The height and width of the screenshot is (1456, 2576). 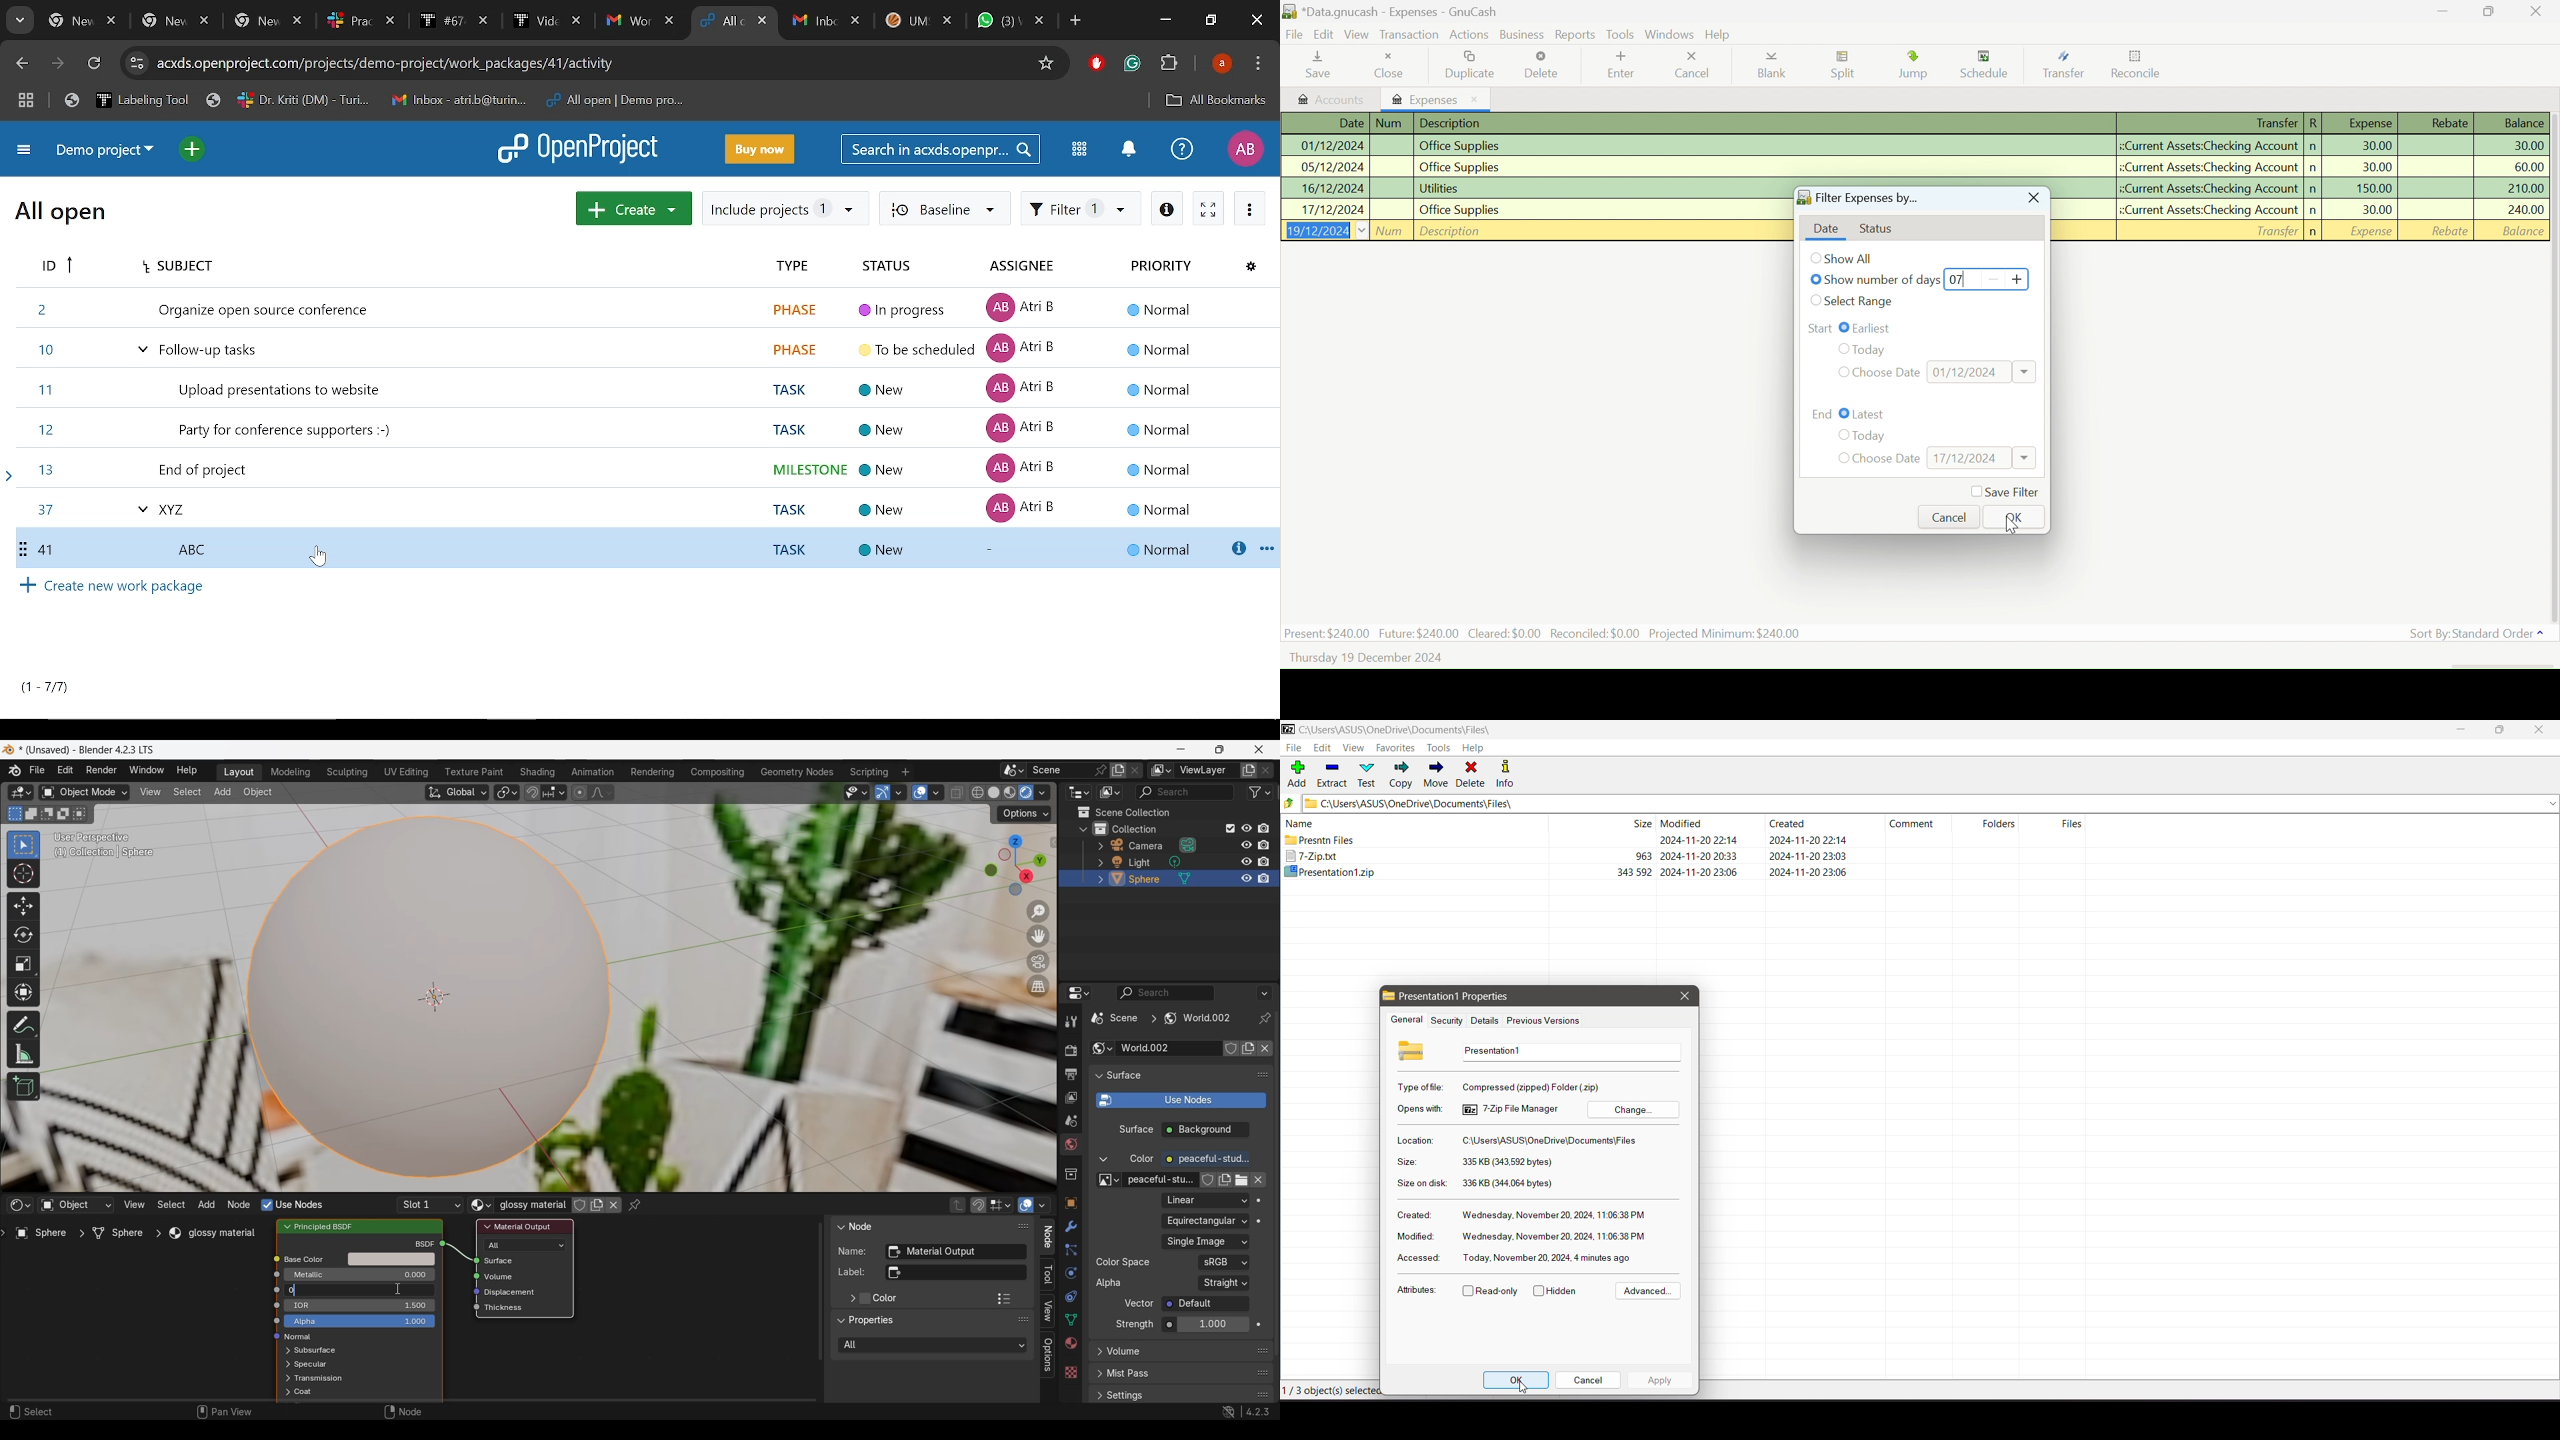 What do you see at coordinates (1174, 861) in the screenshot?
I see `Browse light data` at bounding box center [1174, 861].